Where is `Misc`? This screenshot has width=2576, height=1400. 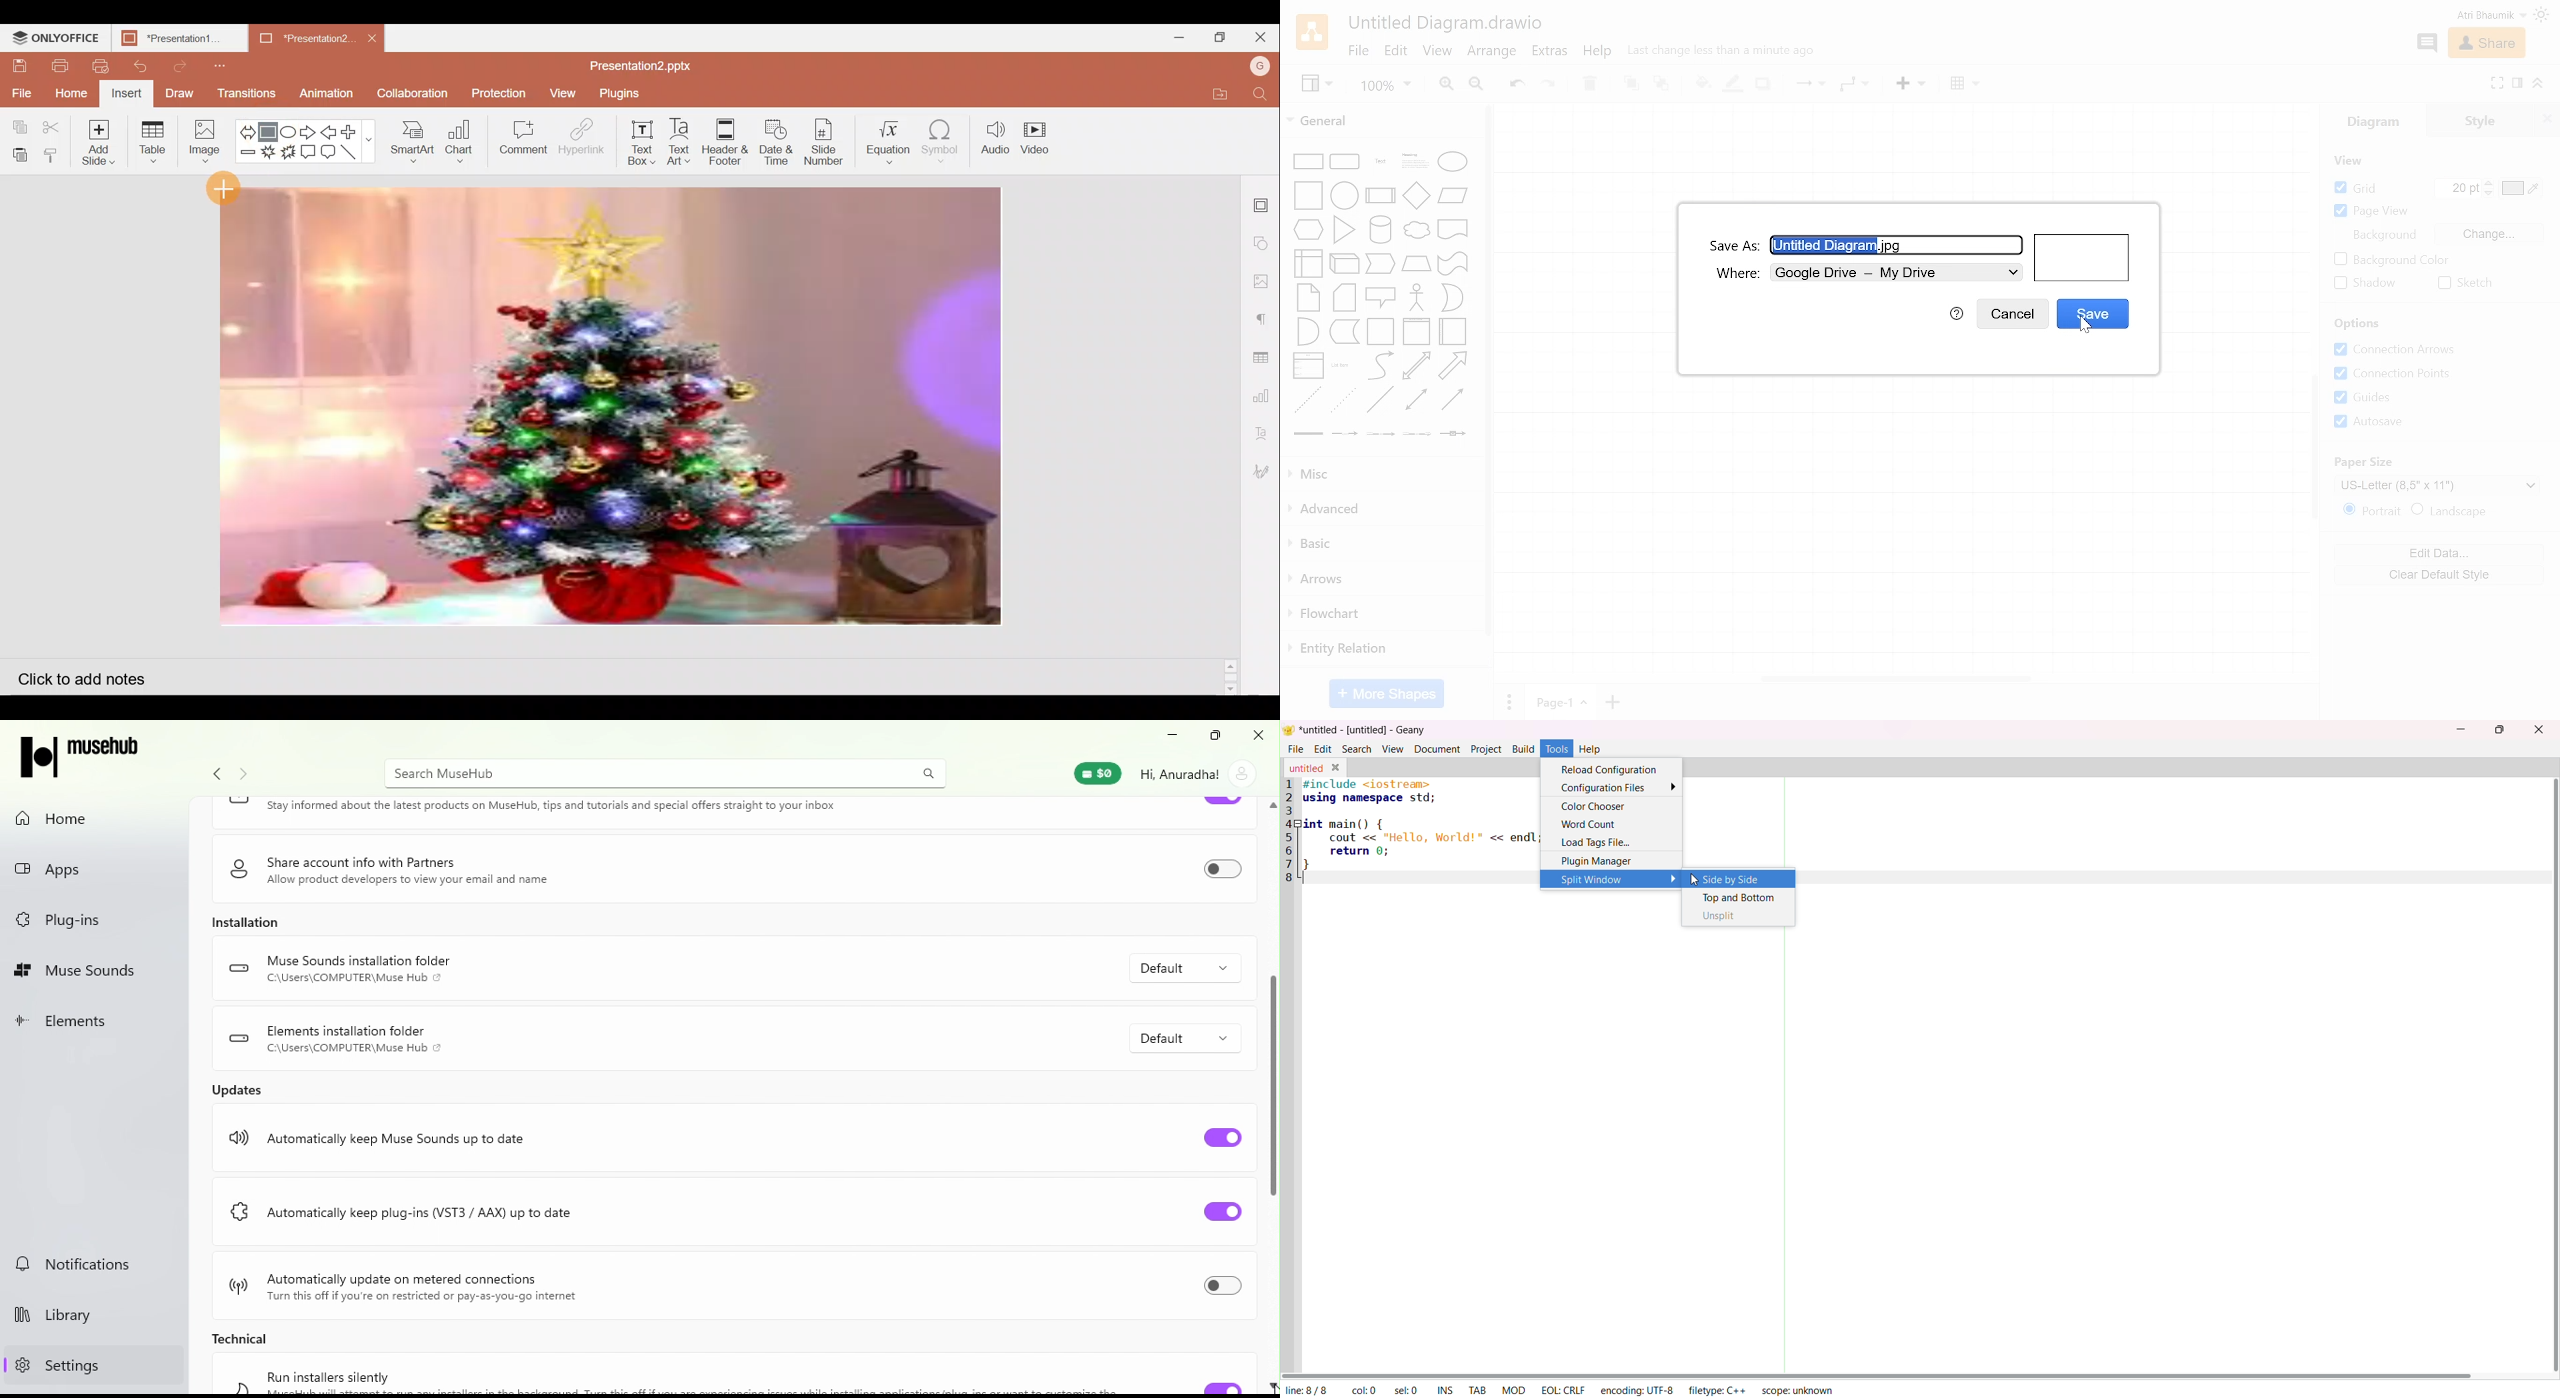
Misc is located at coordinates (1382, 474).